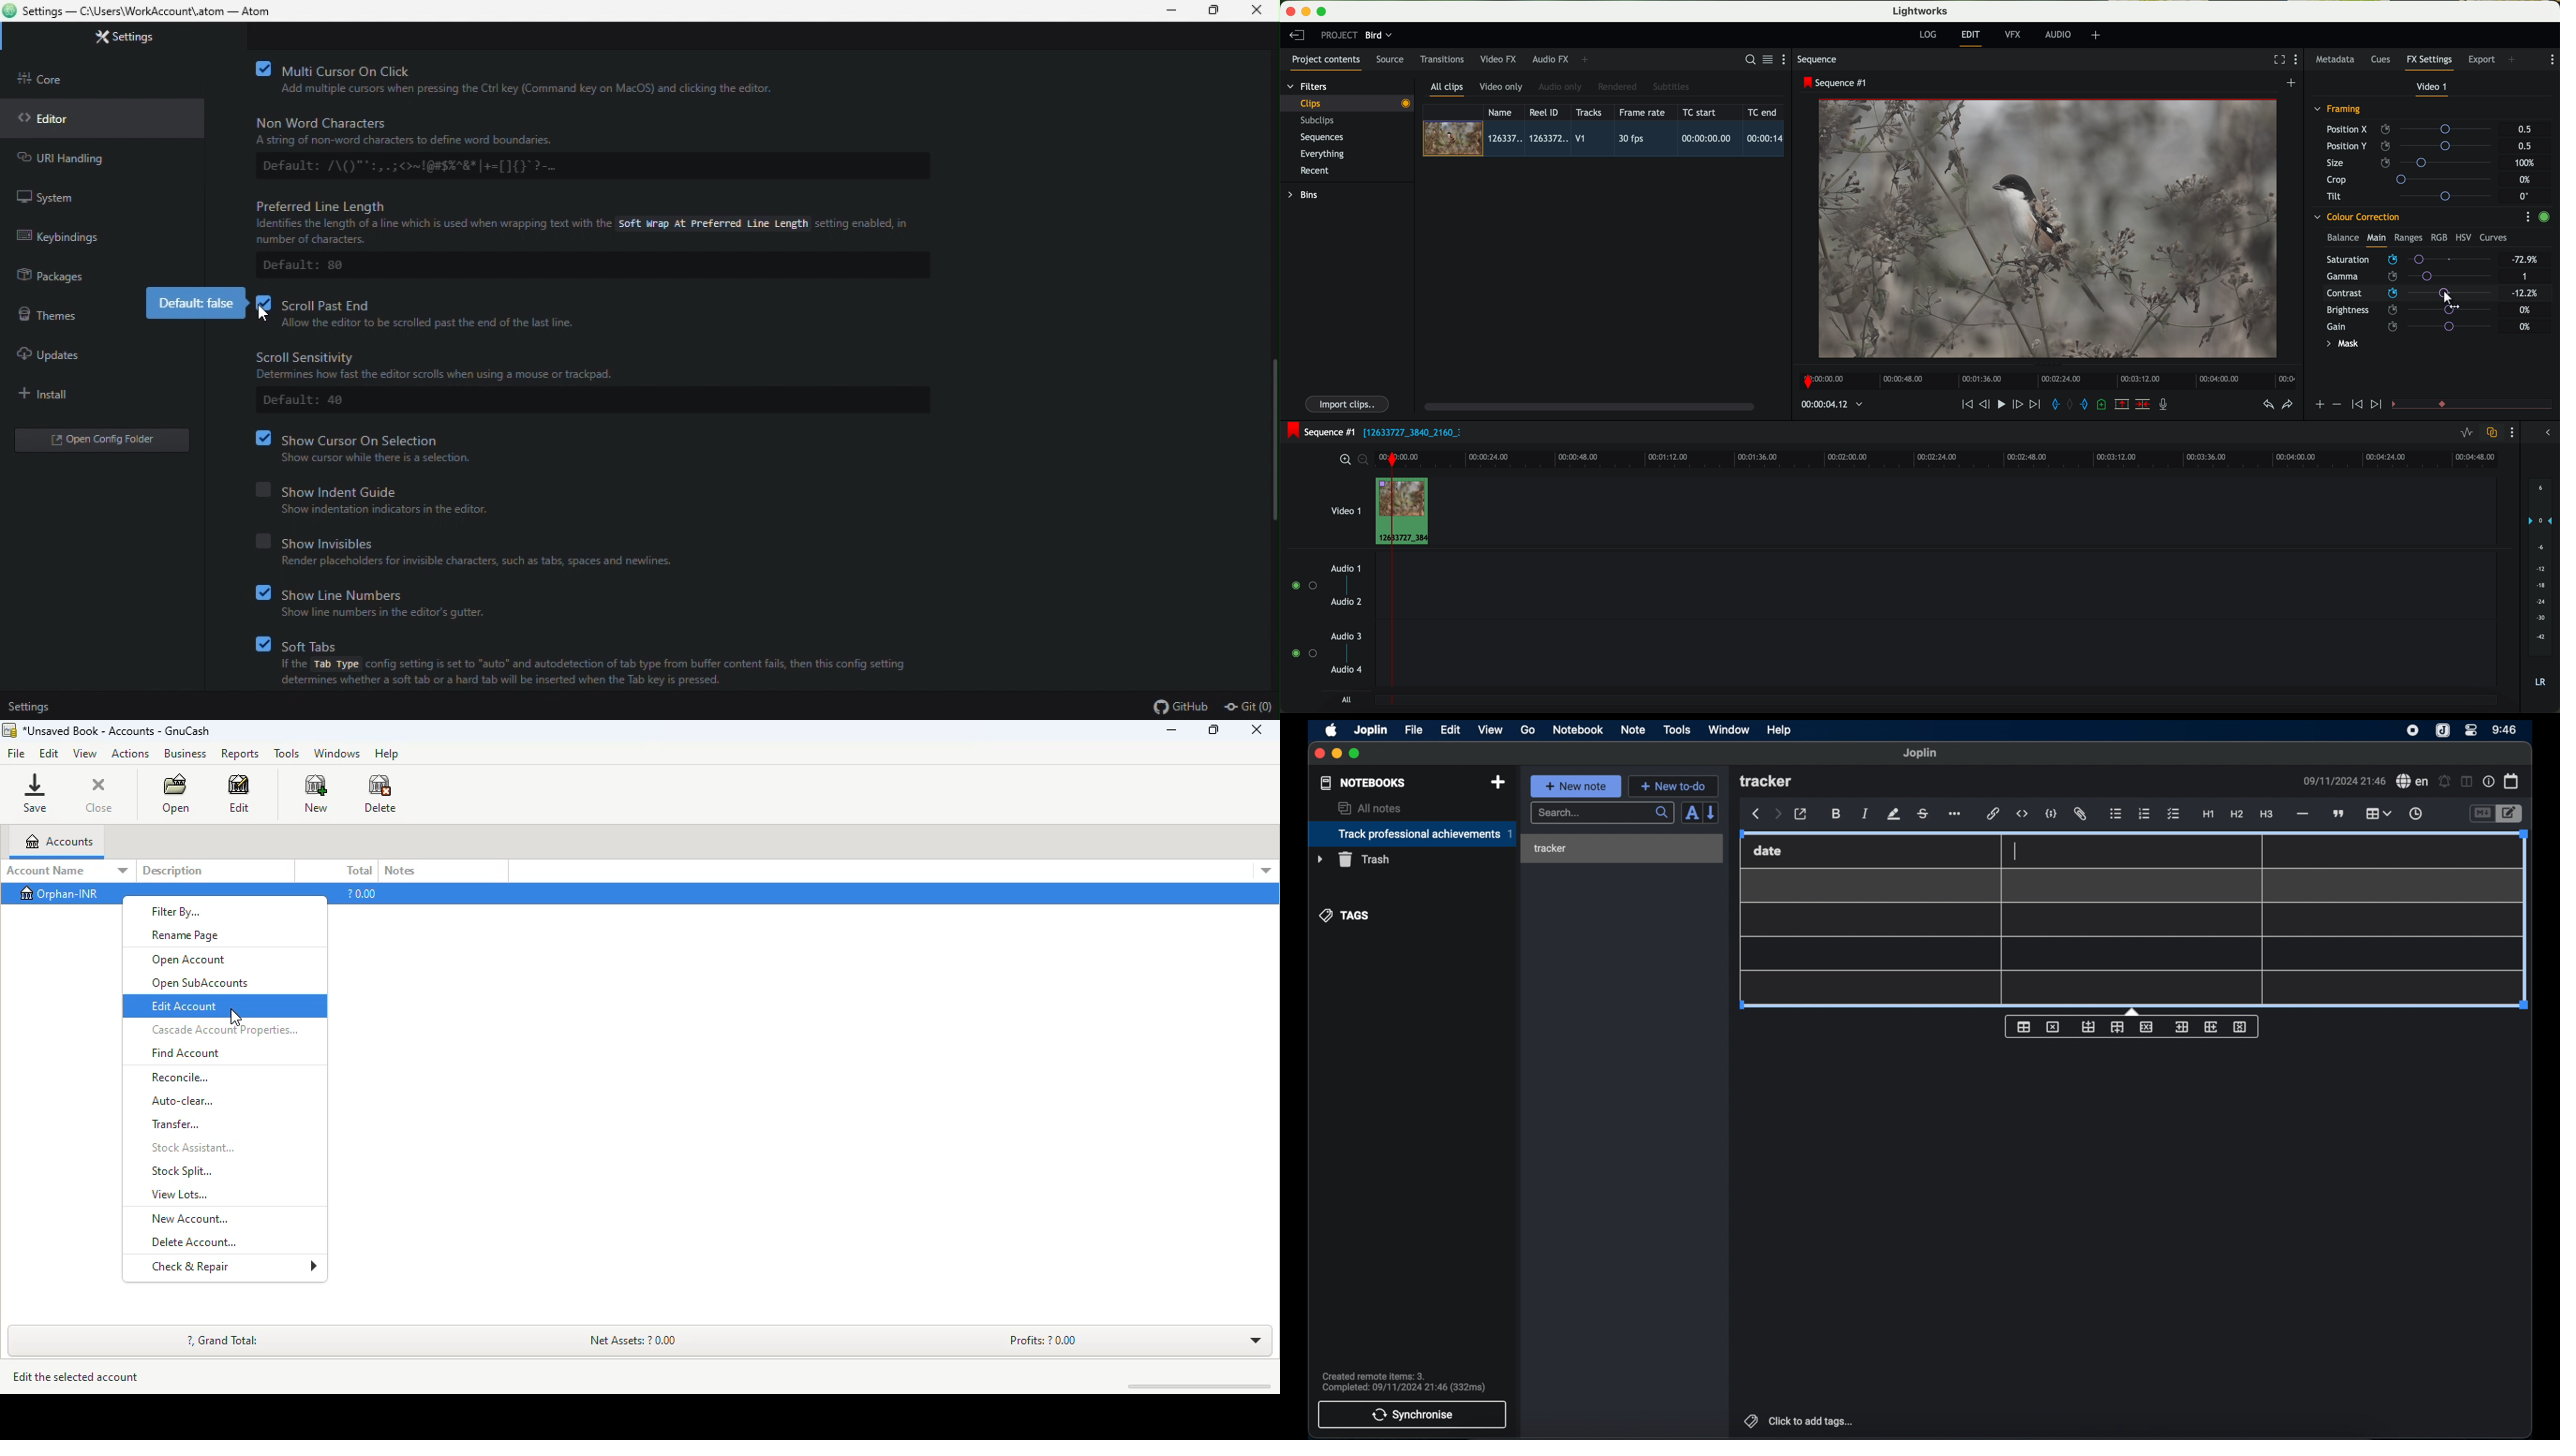  Describe the element at coordinates (2378, 812) in the screenshot. I see `table` at that location.